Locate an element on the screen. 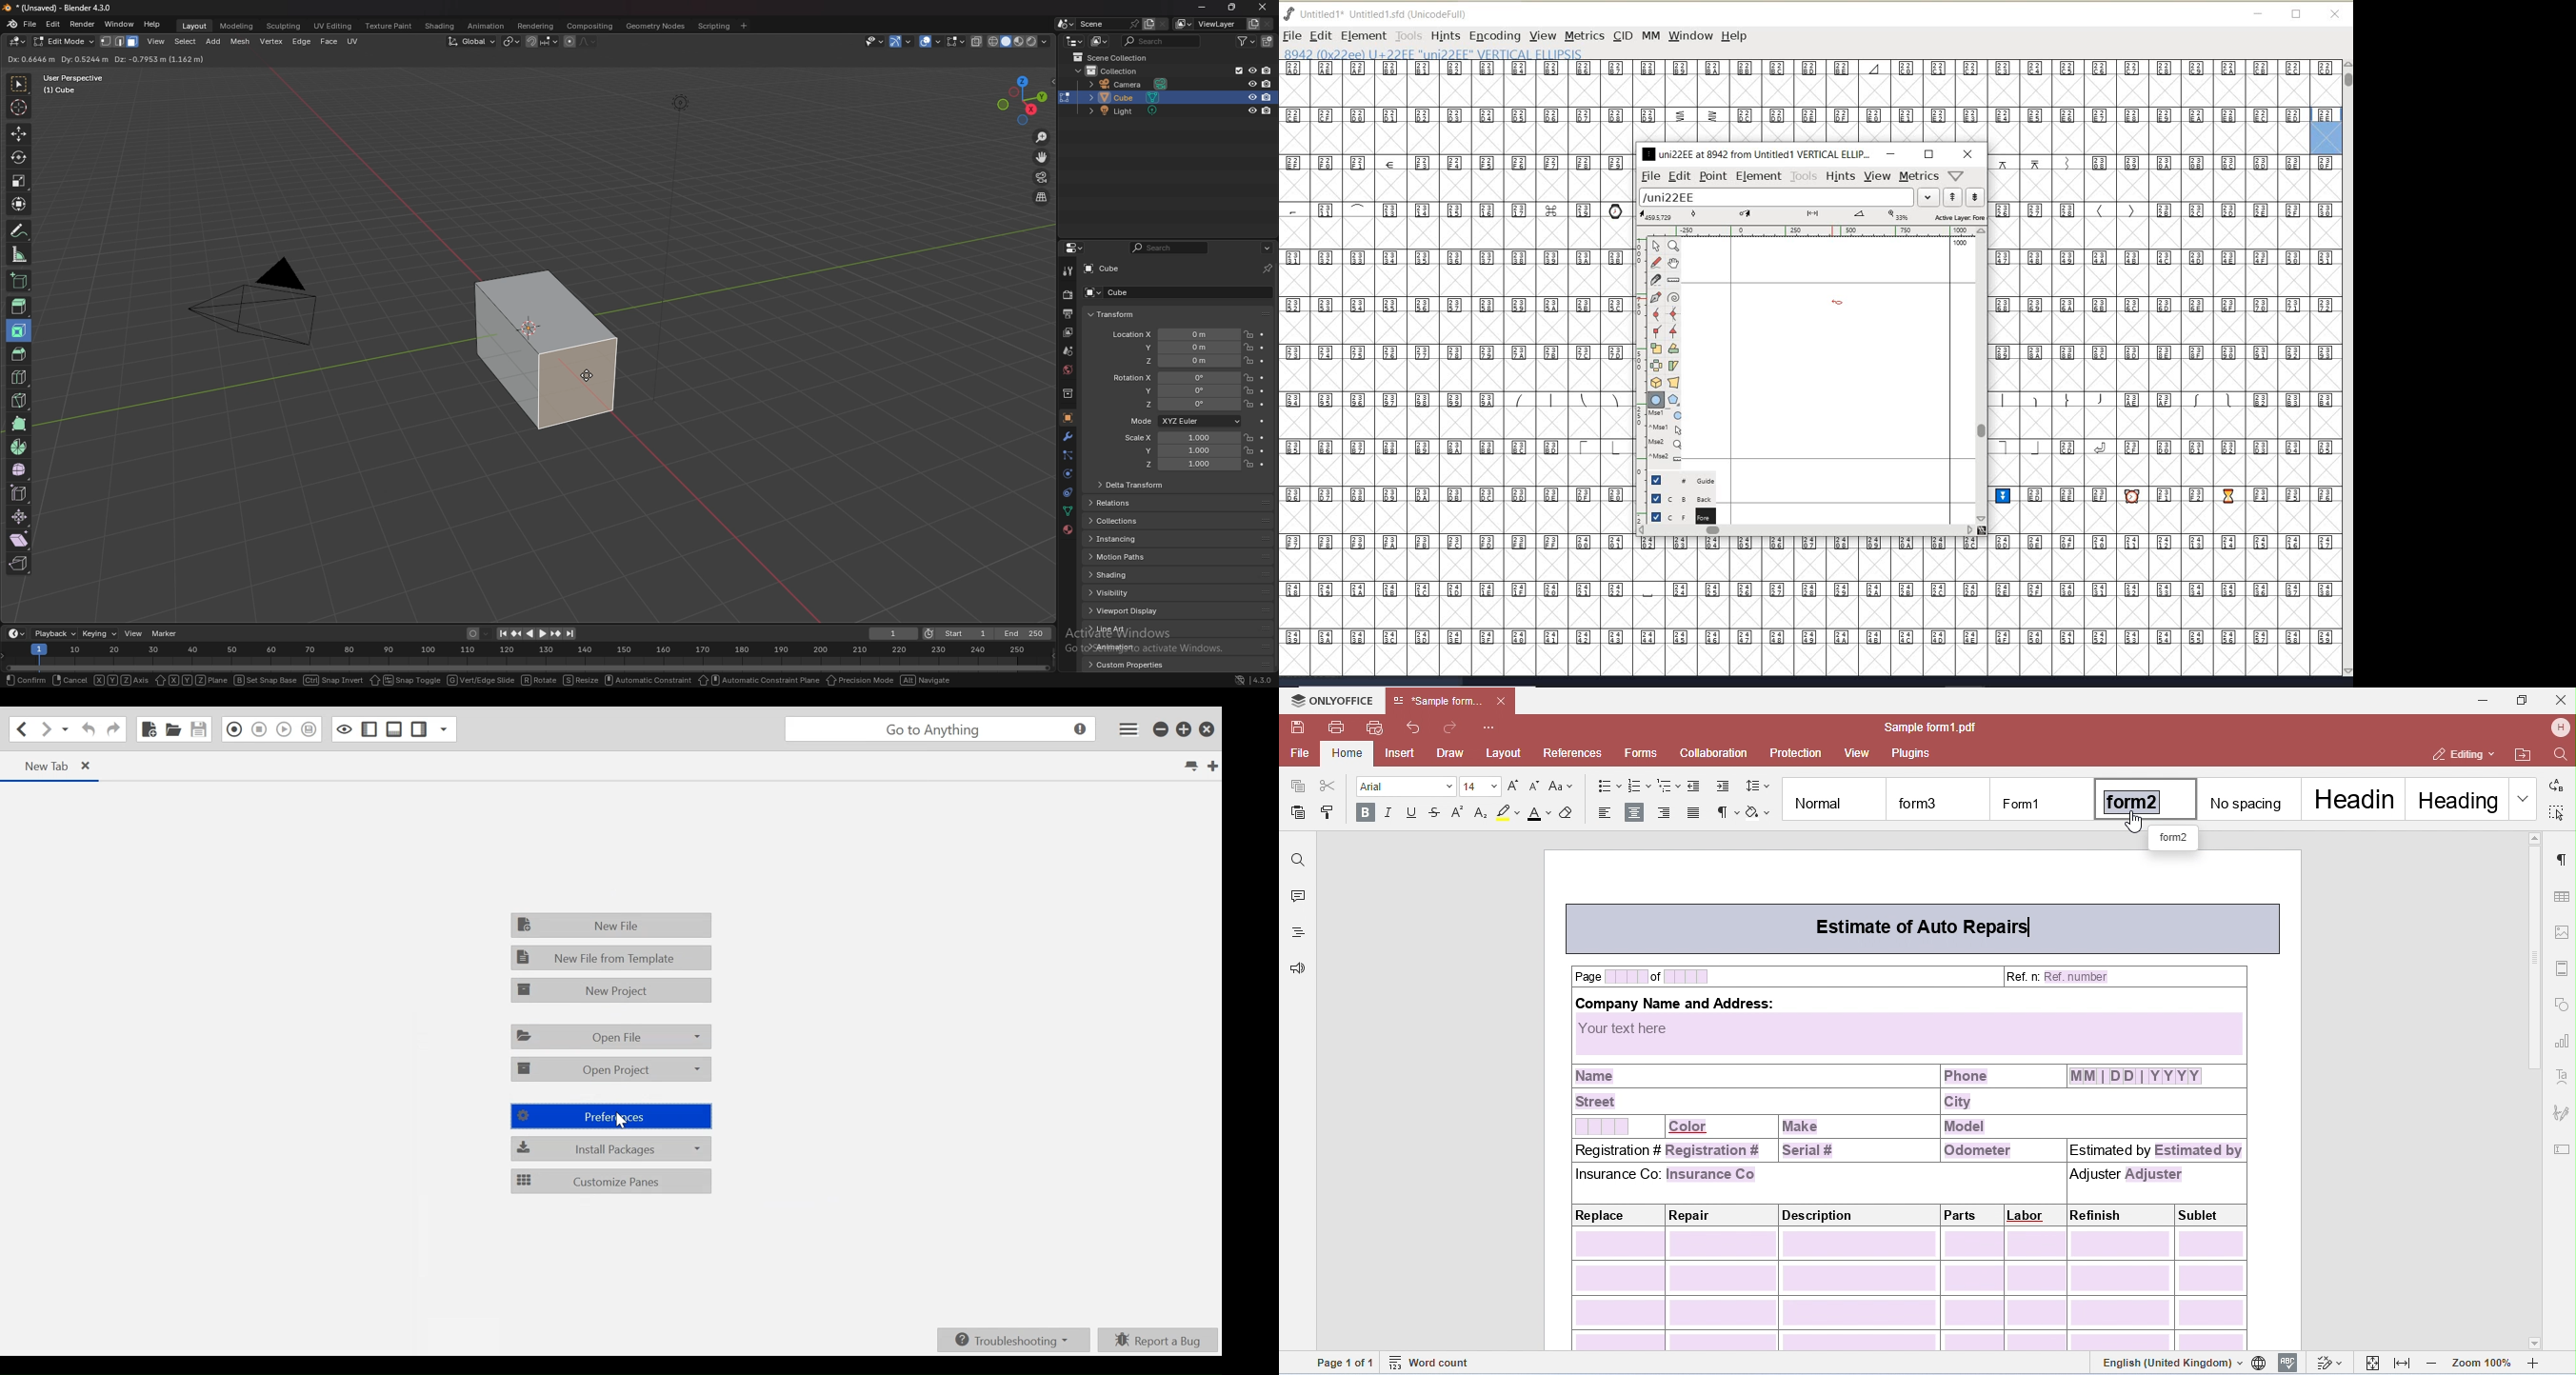  cursor events on the open new outline window is located at coordinates (1667, 436).